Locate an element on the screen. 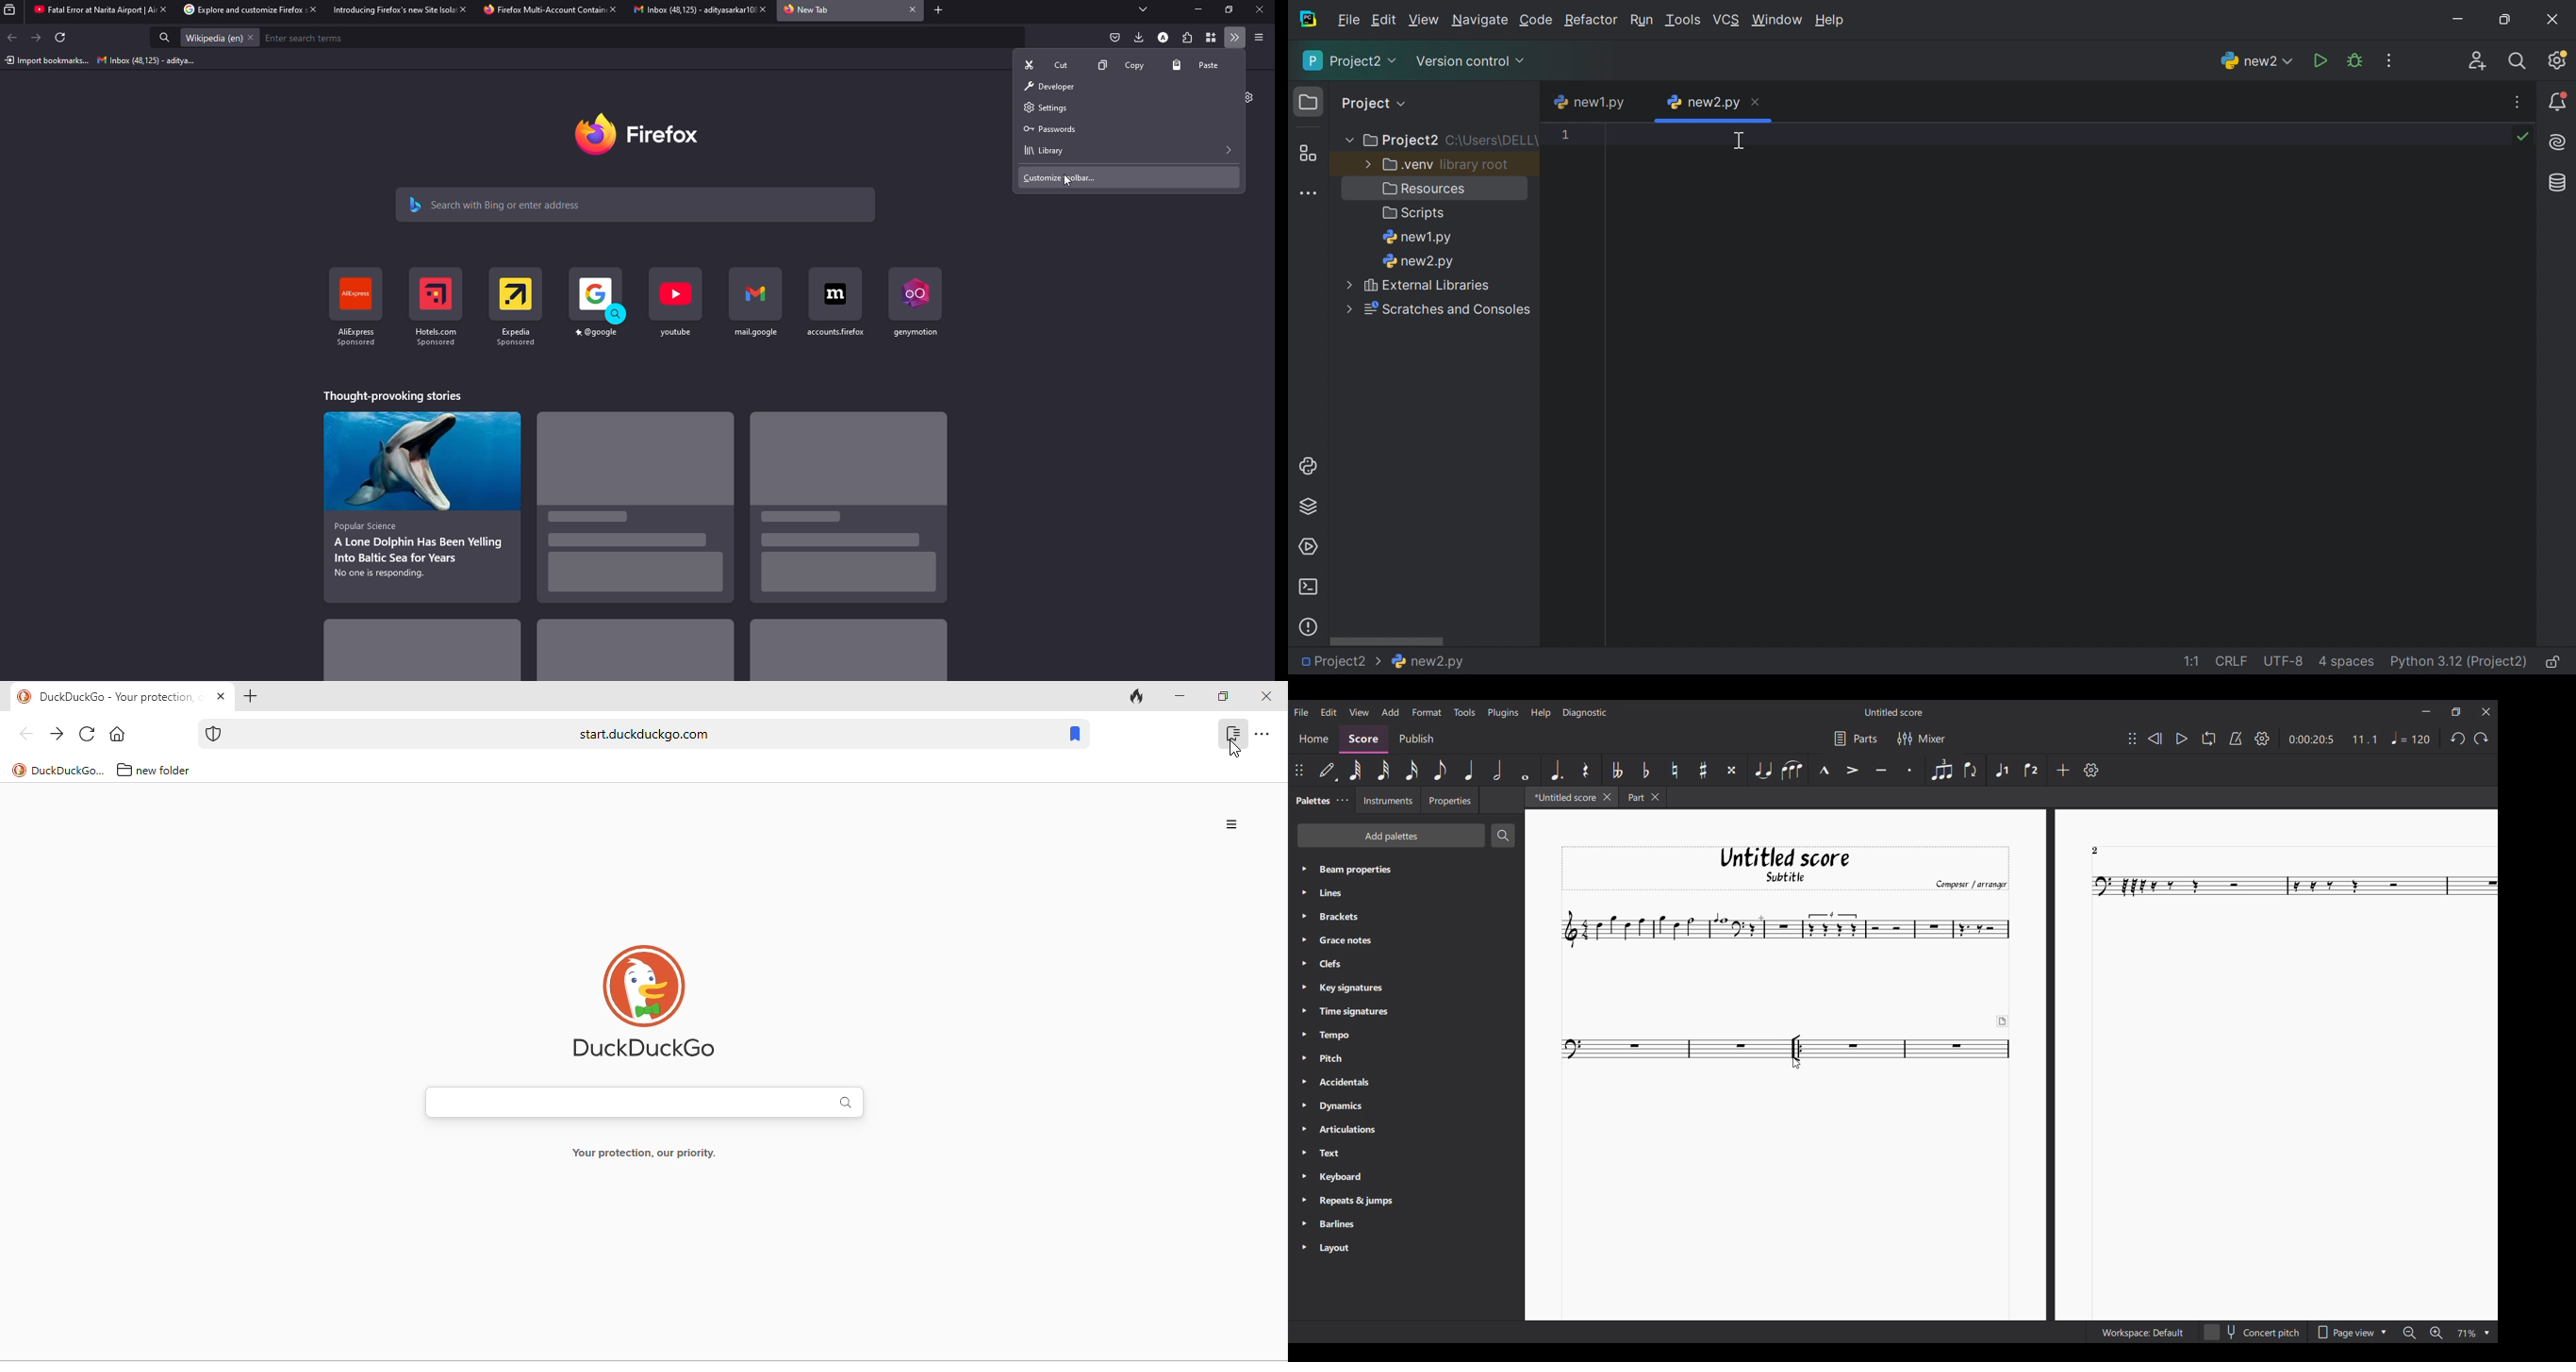  stories is located at coordinates (847, 508).